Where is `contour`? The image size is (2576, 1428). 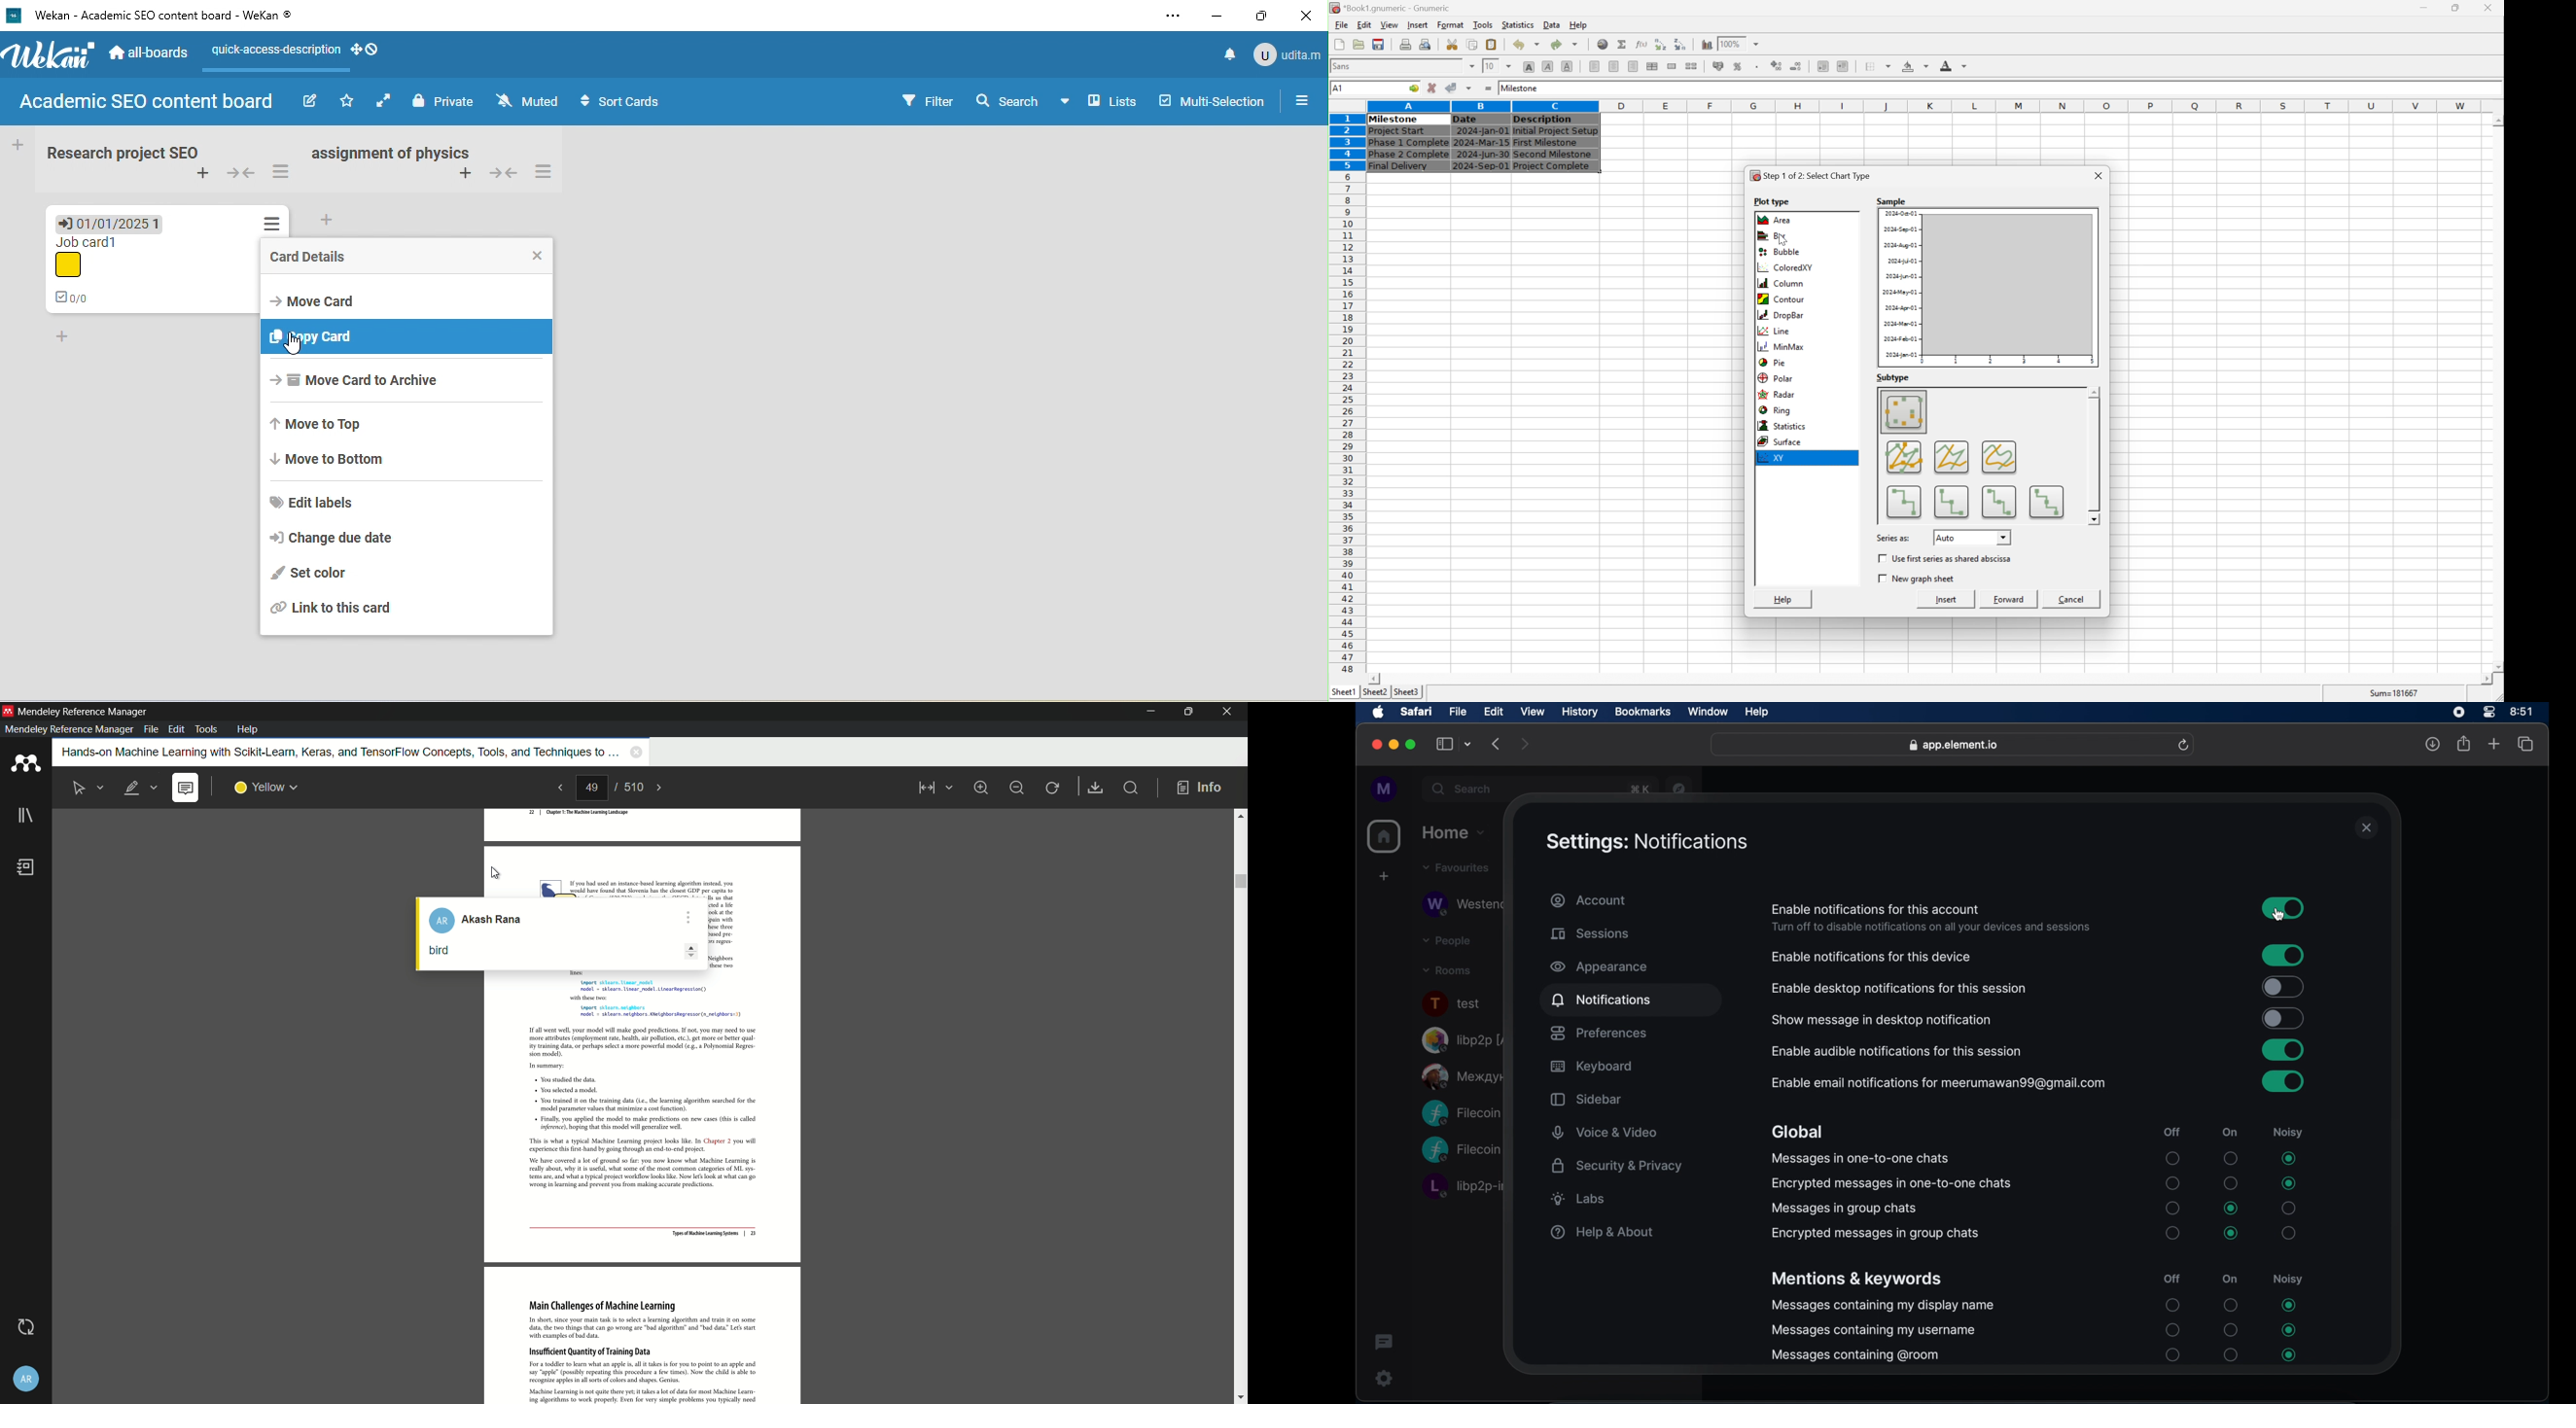 contour is located at coordinates (1784, 298).